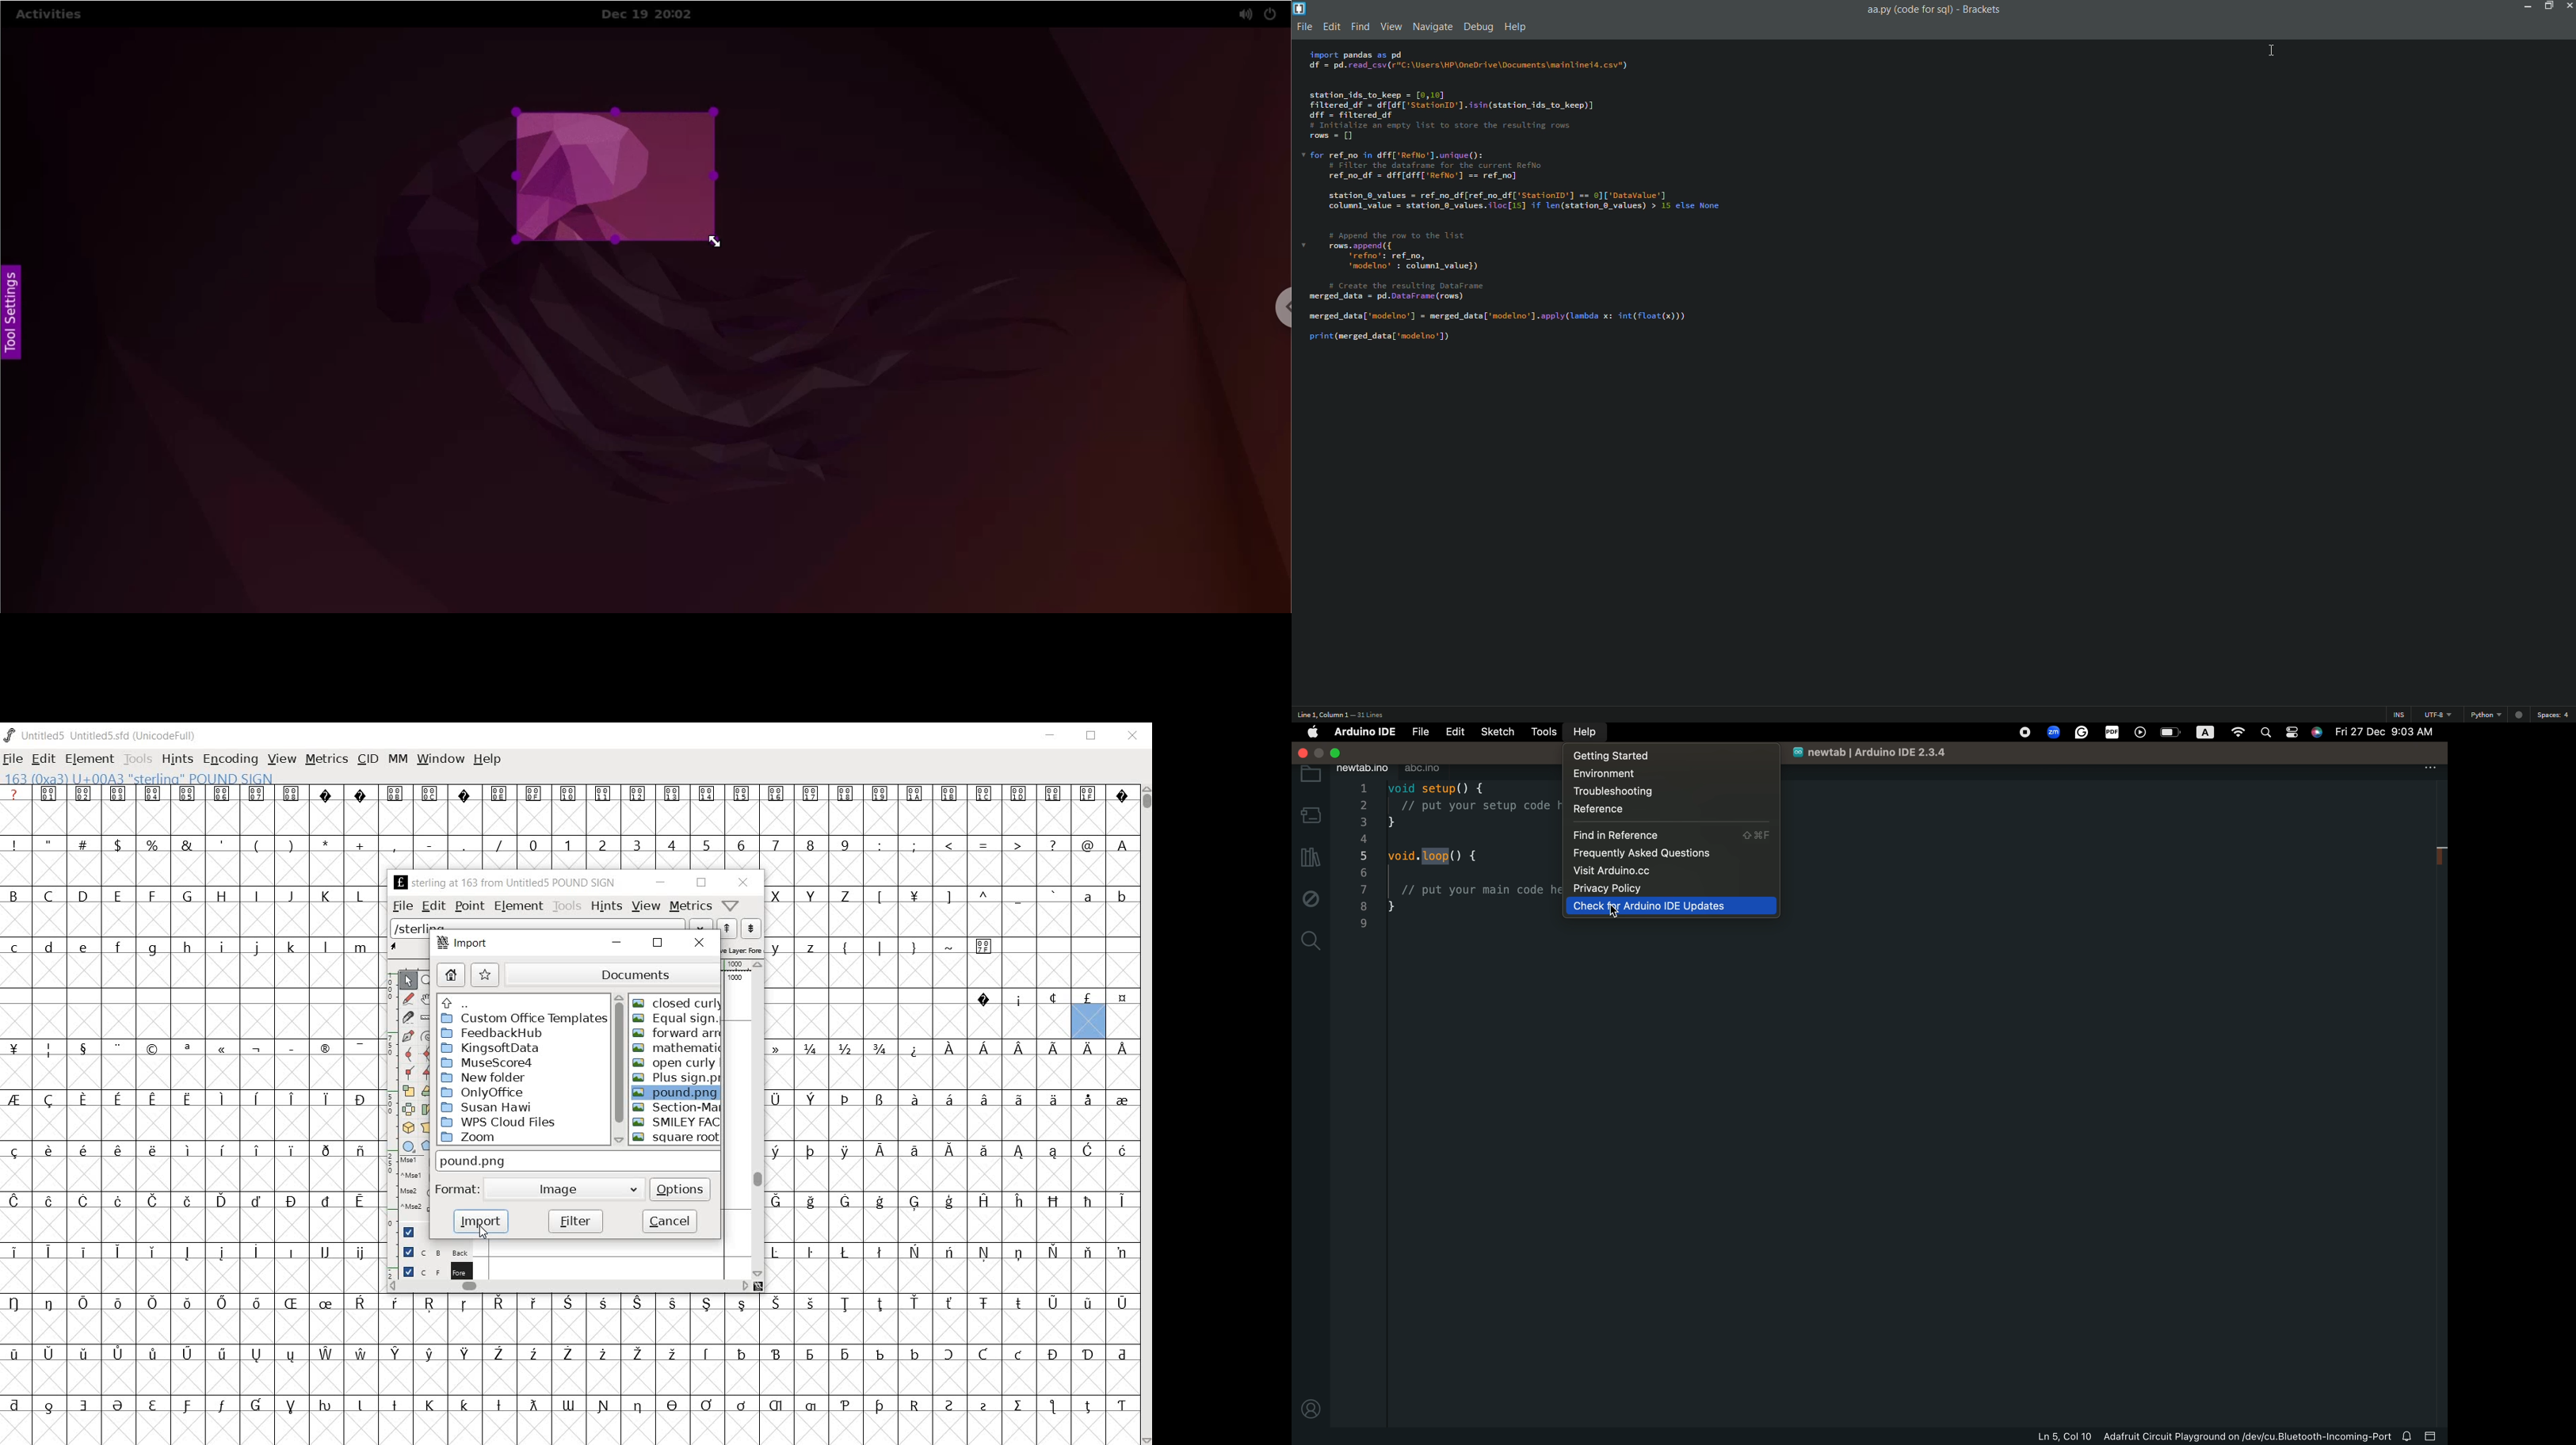 Image resolution: width=2576 pixels, height=1456 pixels. Describe the element at coordinates (51, 793) in the screenshot. I see `Symbol` at that location.